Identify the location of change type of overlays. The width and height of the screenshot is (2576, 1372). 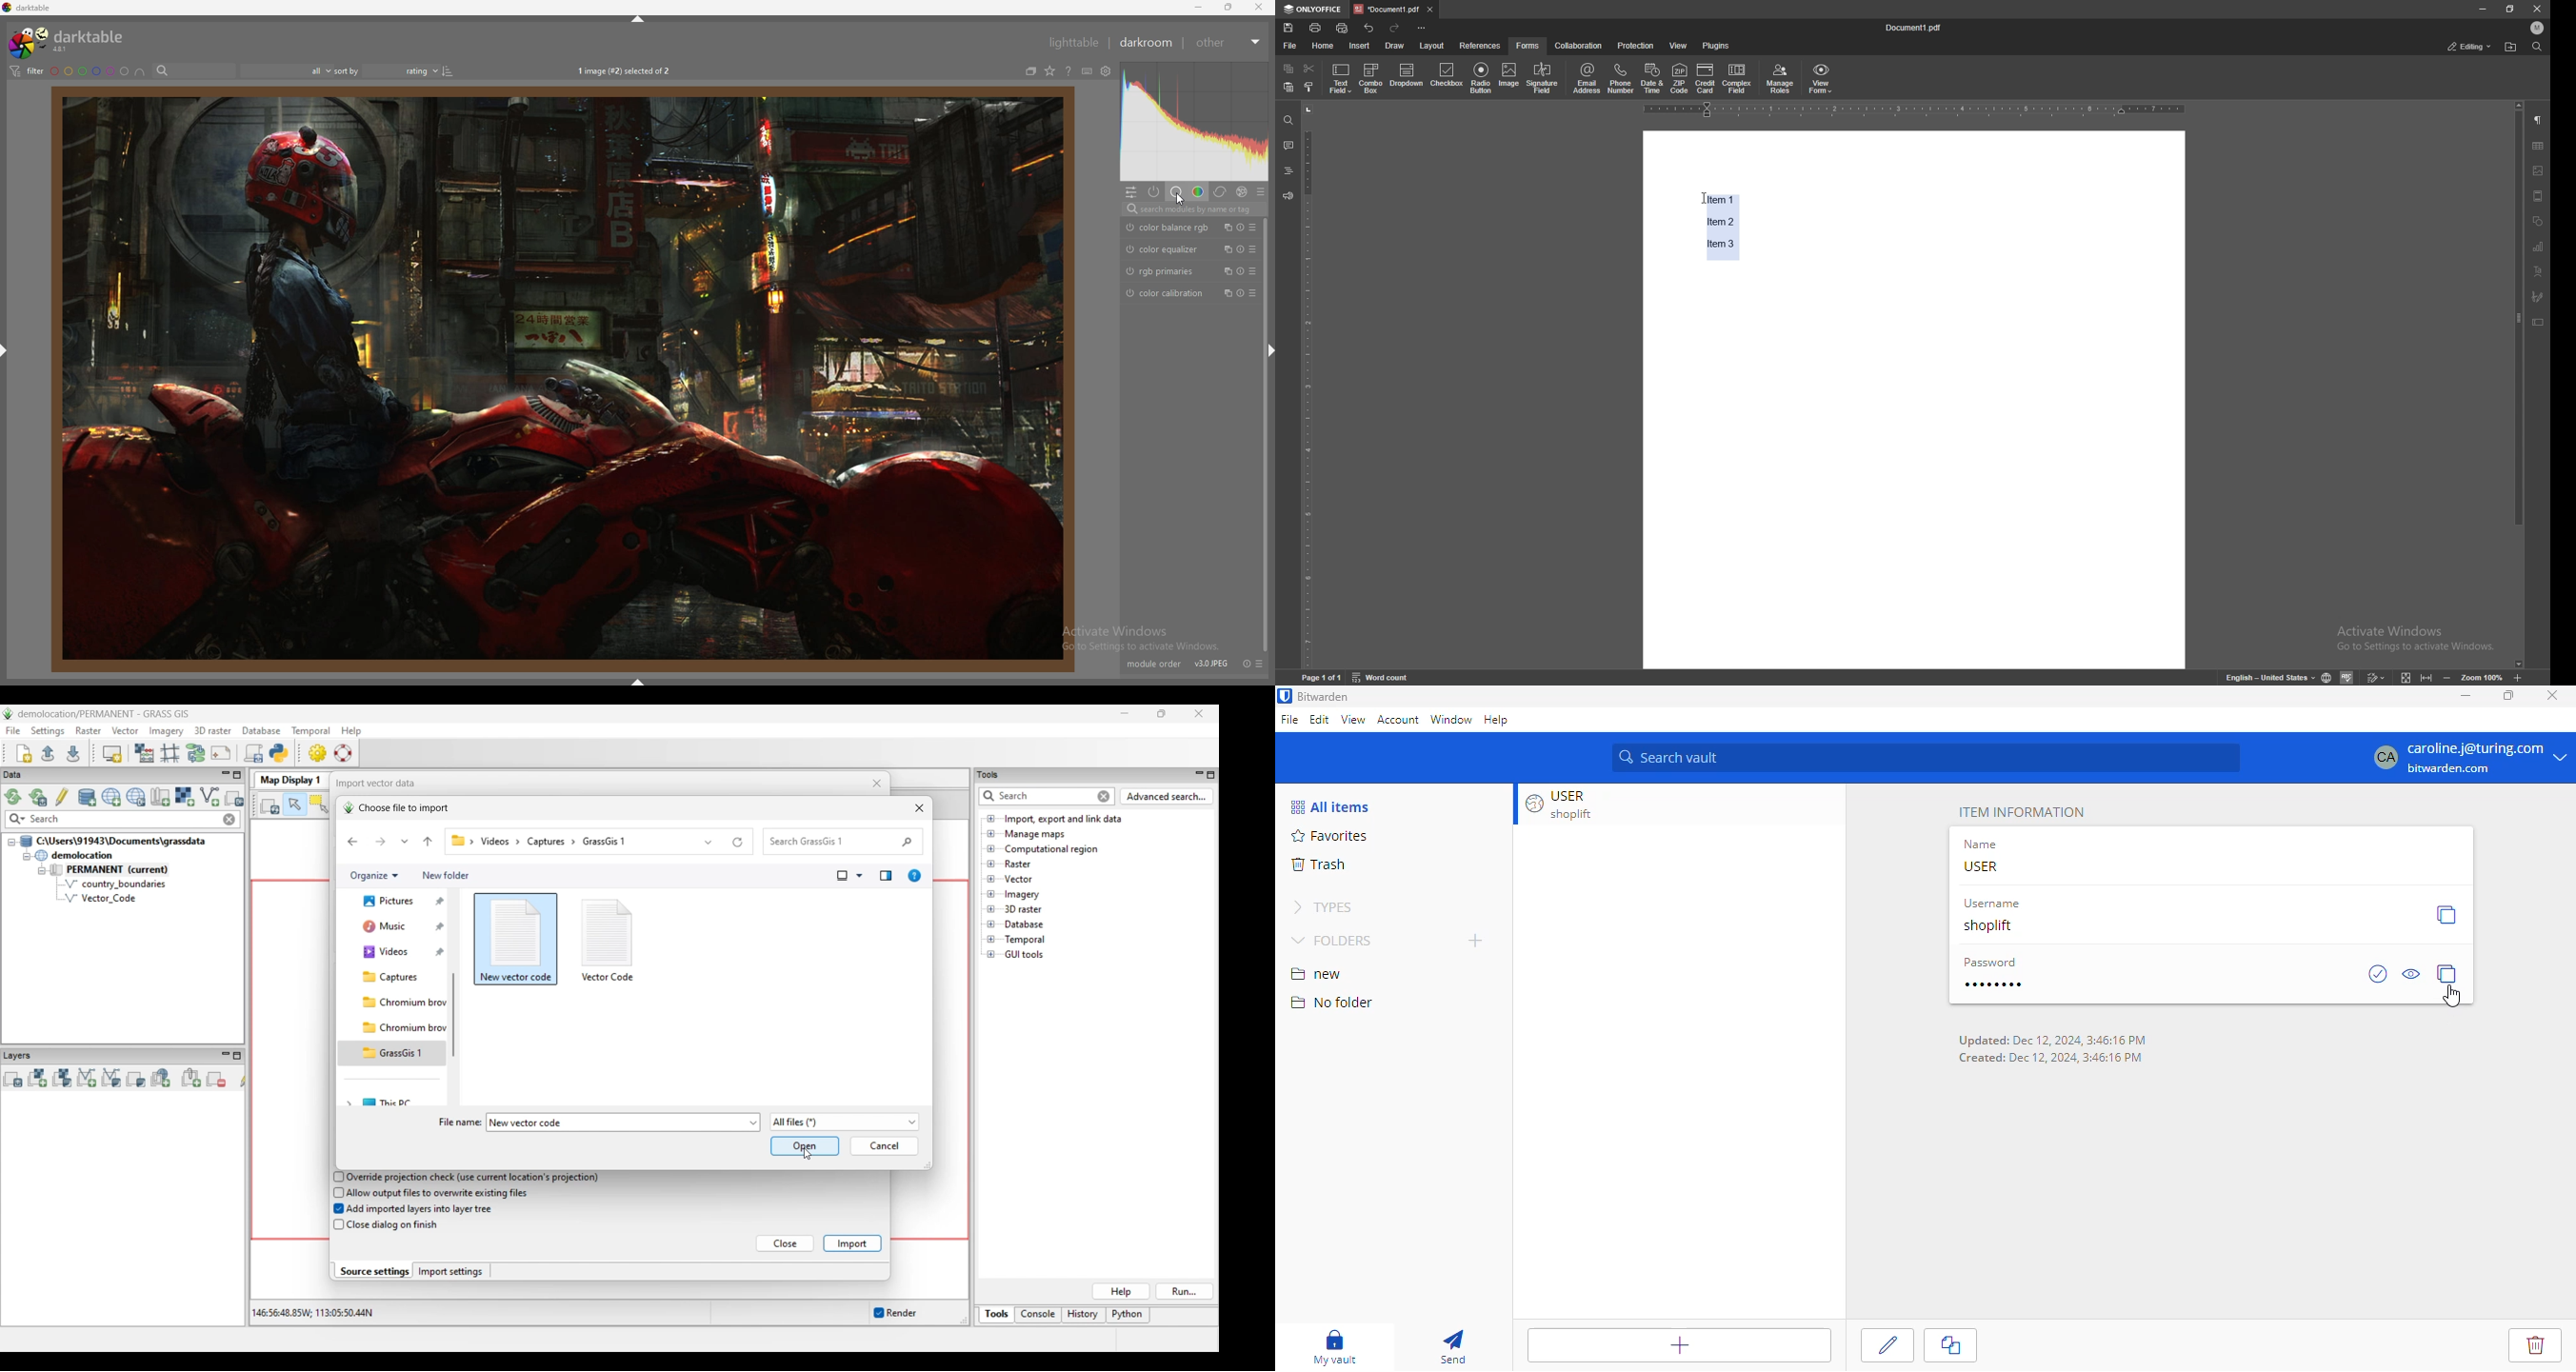
(1050, 71).